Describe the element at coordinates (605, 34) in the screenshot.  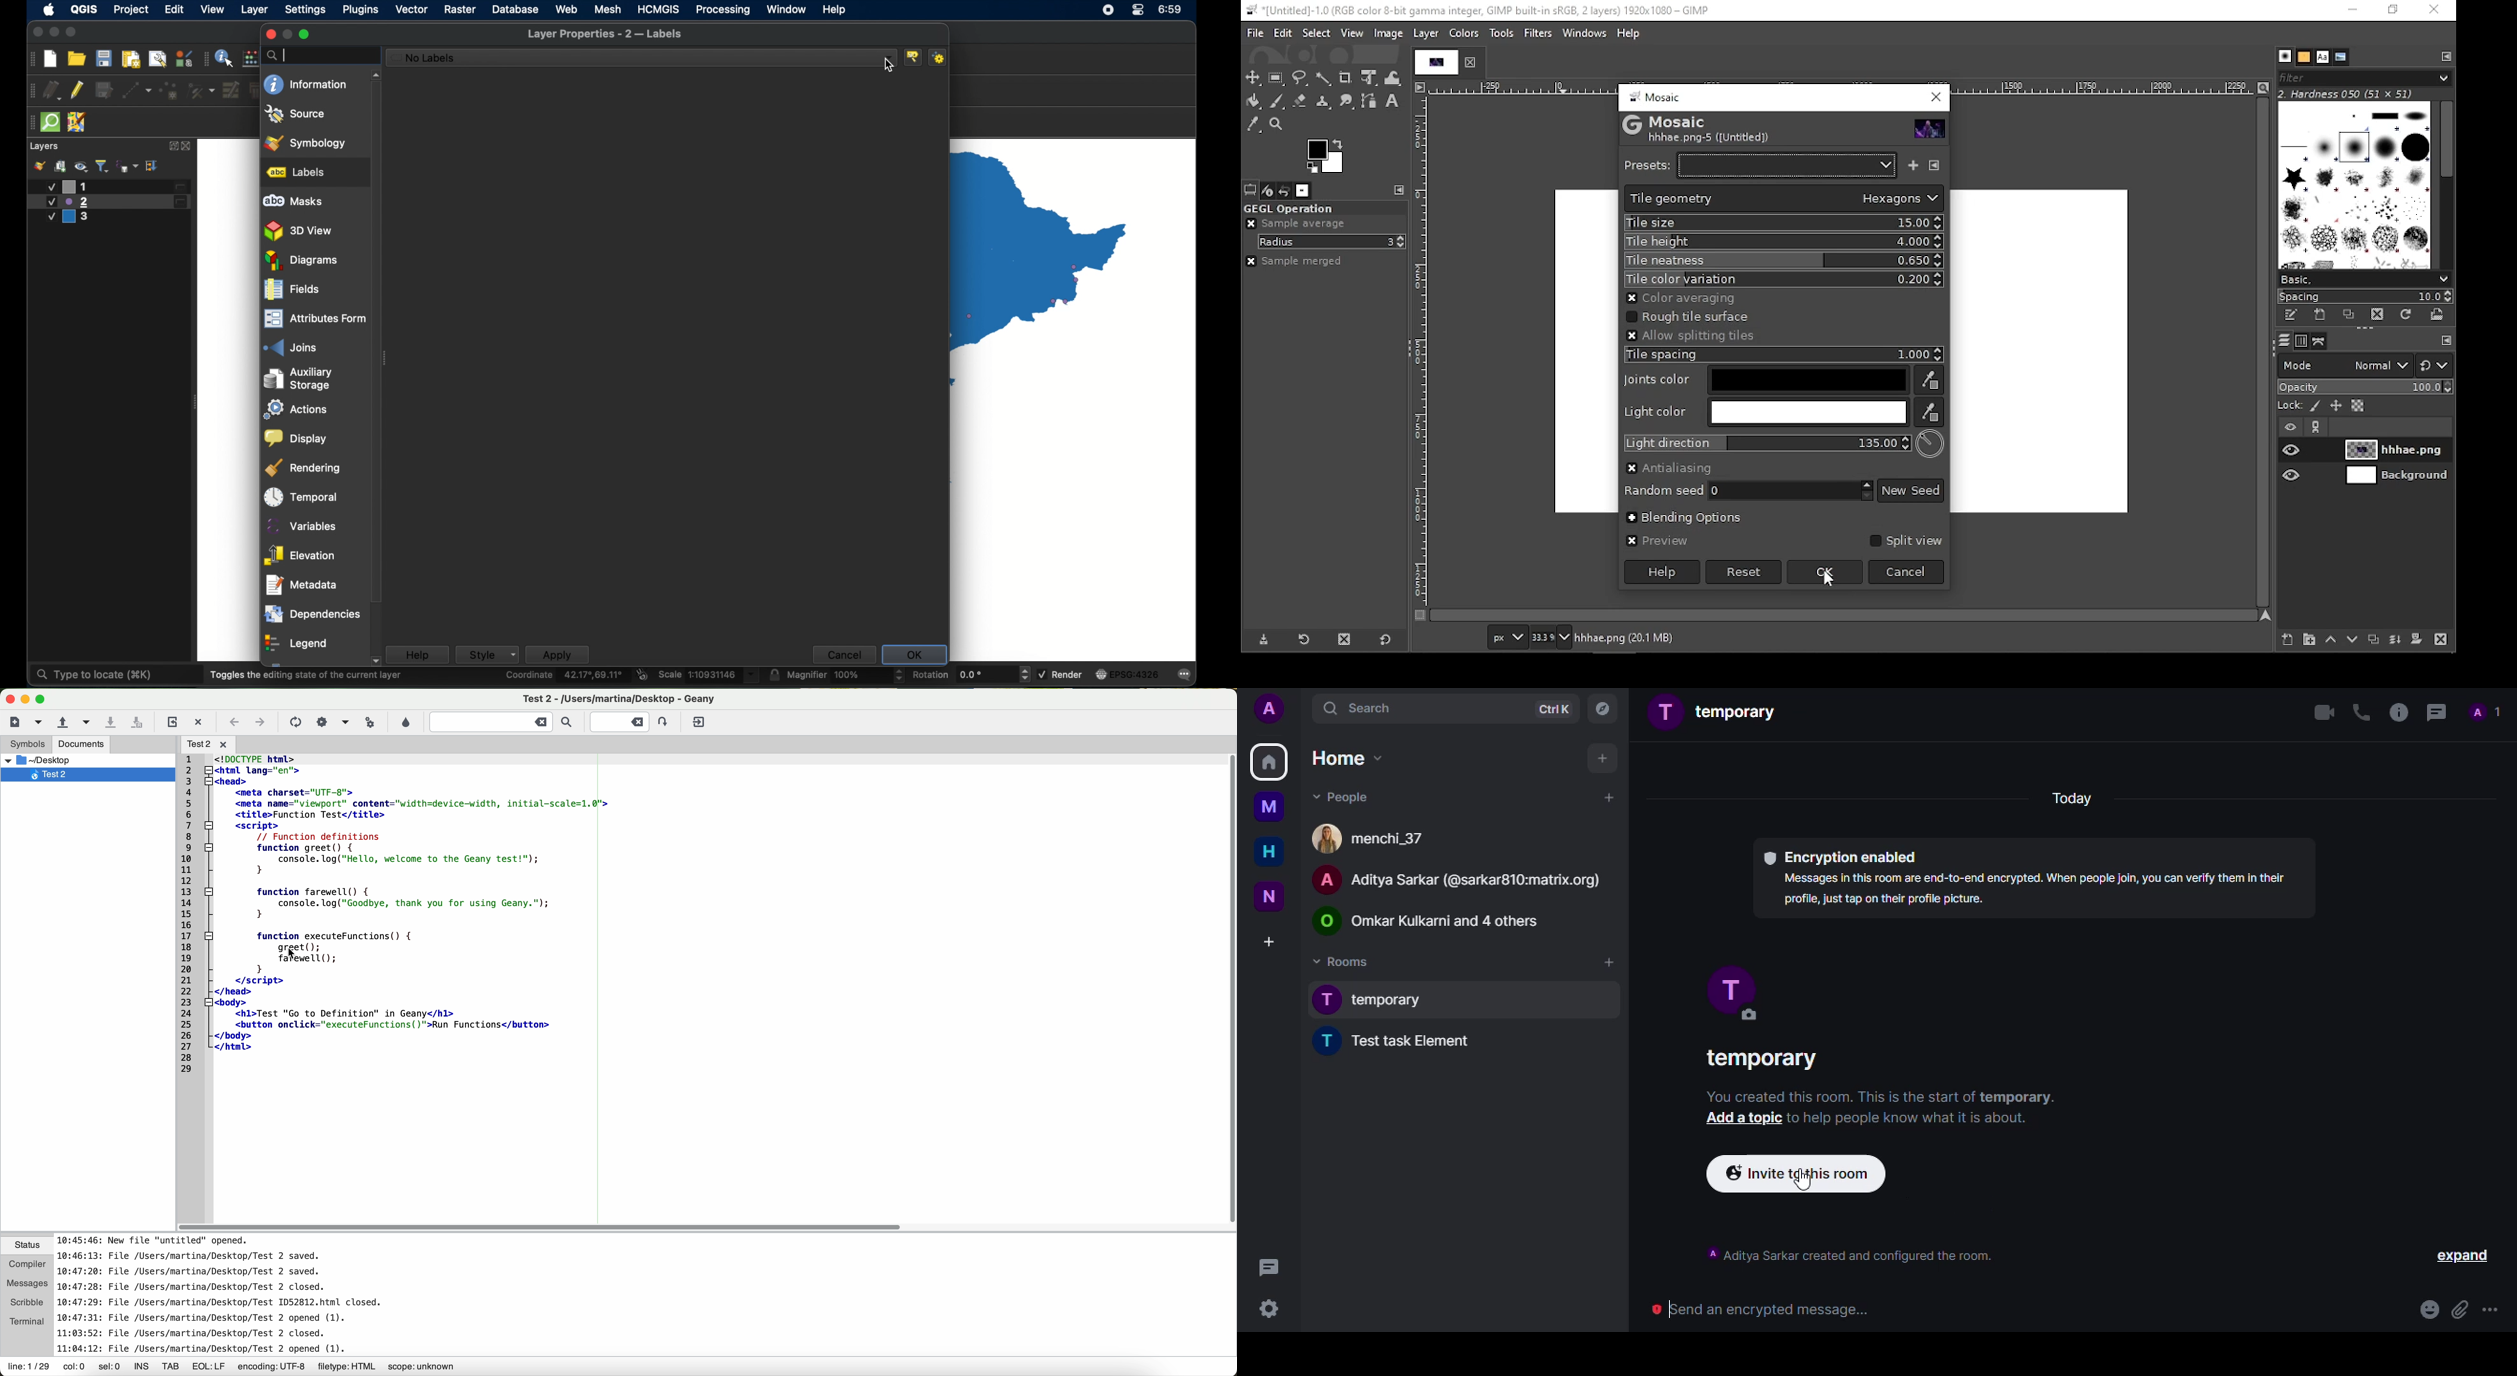
I see `layer proeprties - 2 labels` at that location.